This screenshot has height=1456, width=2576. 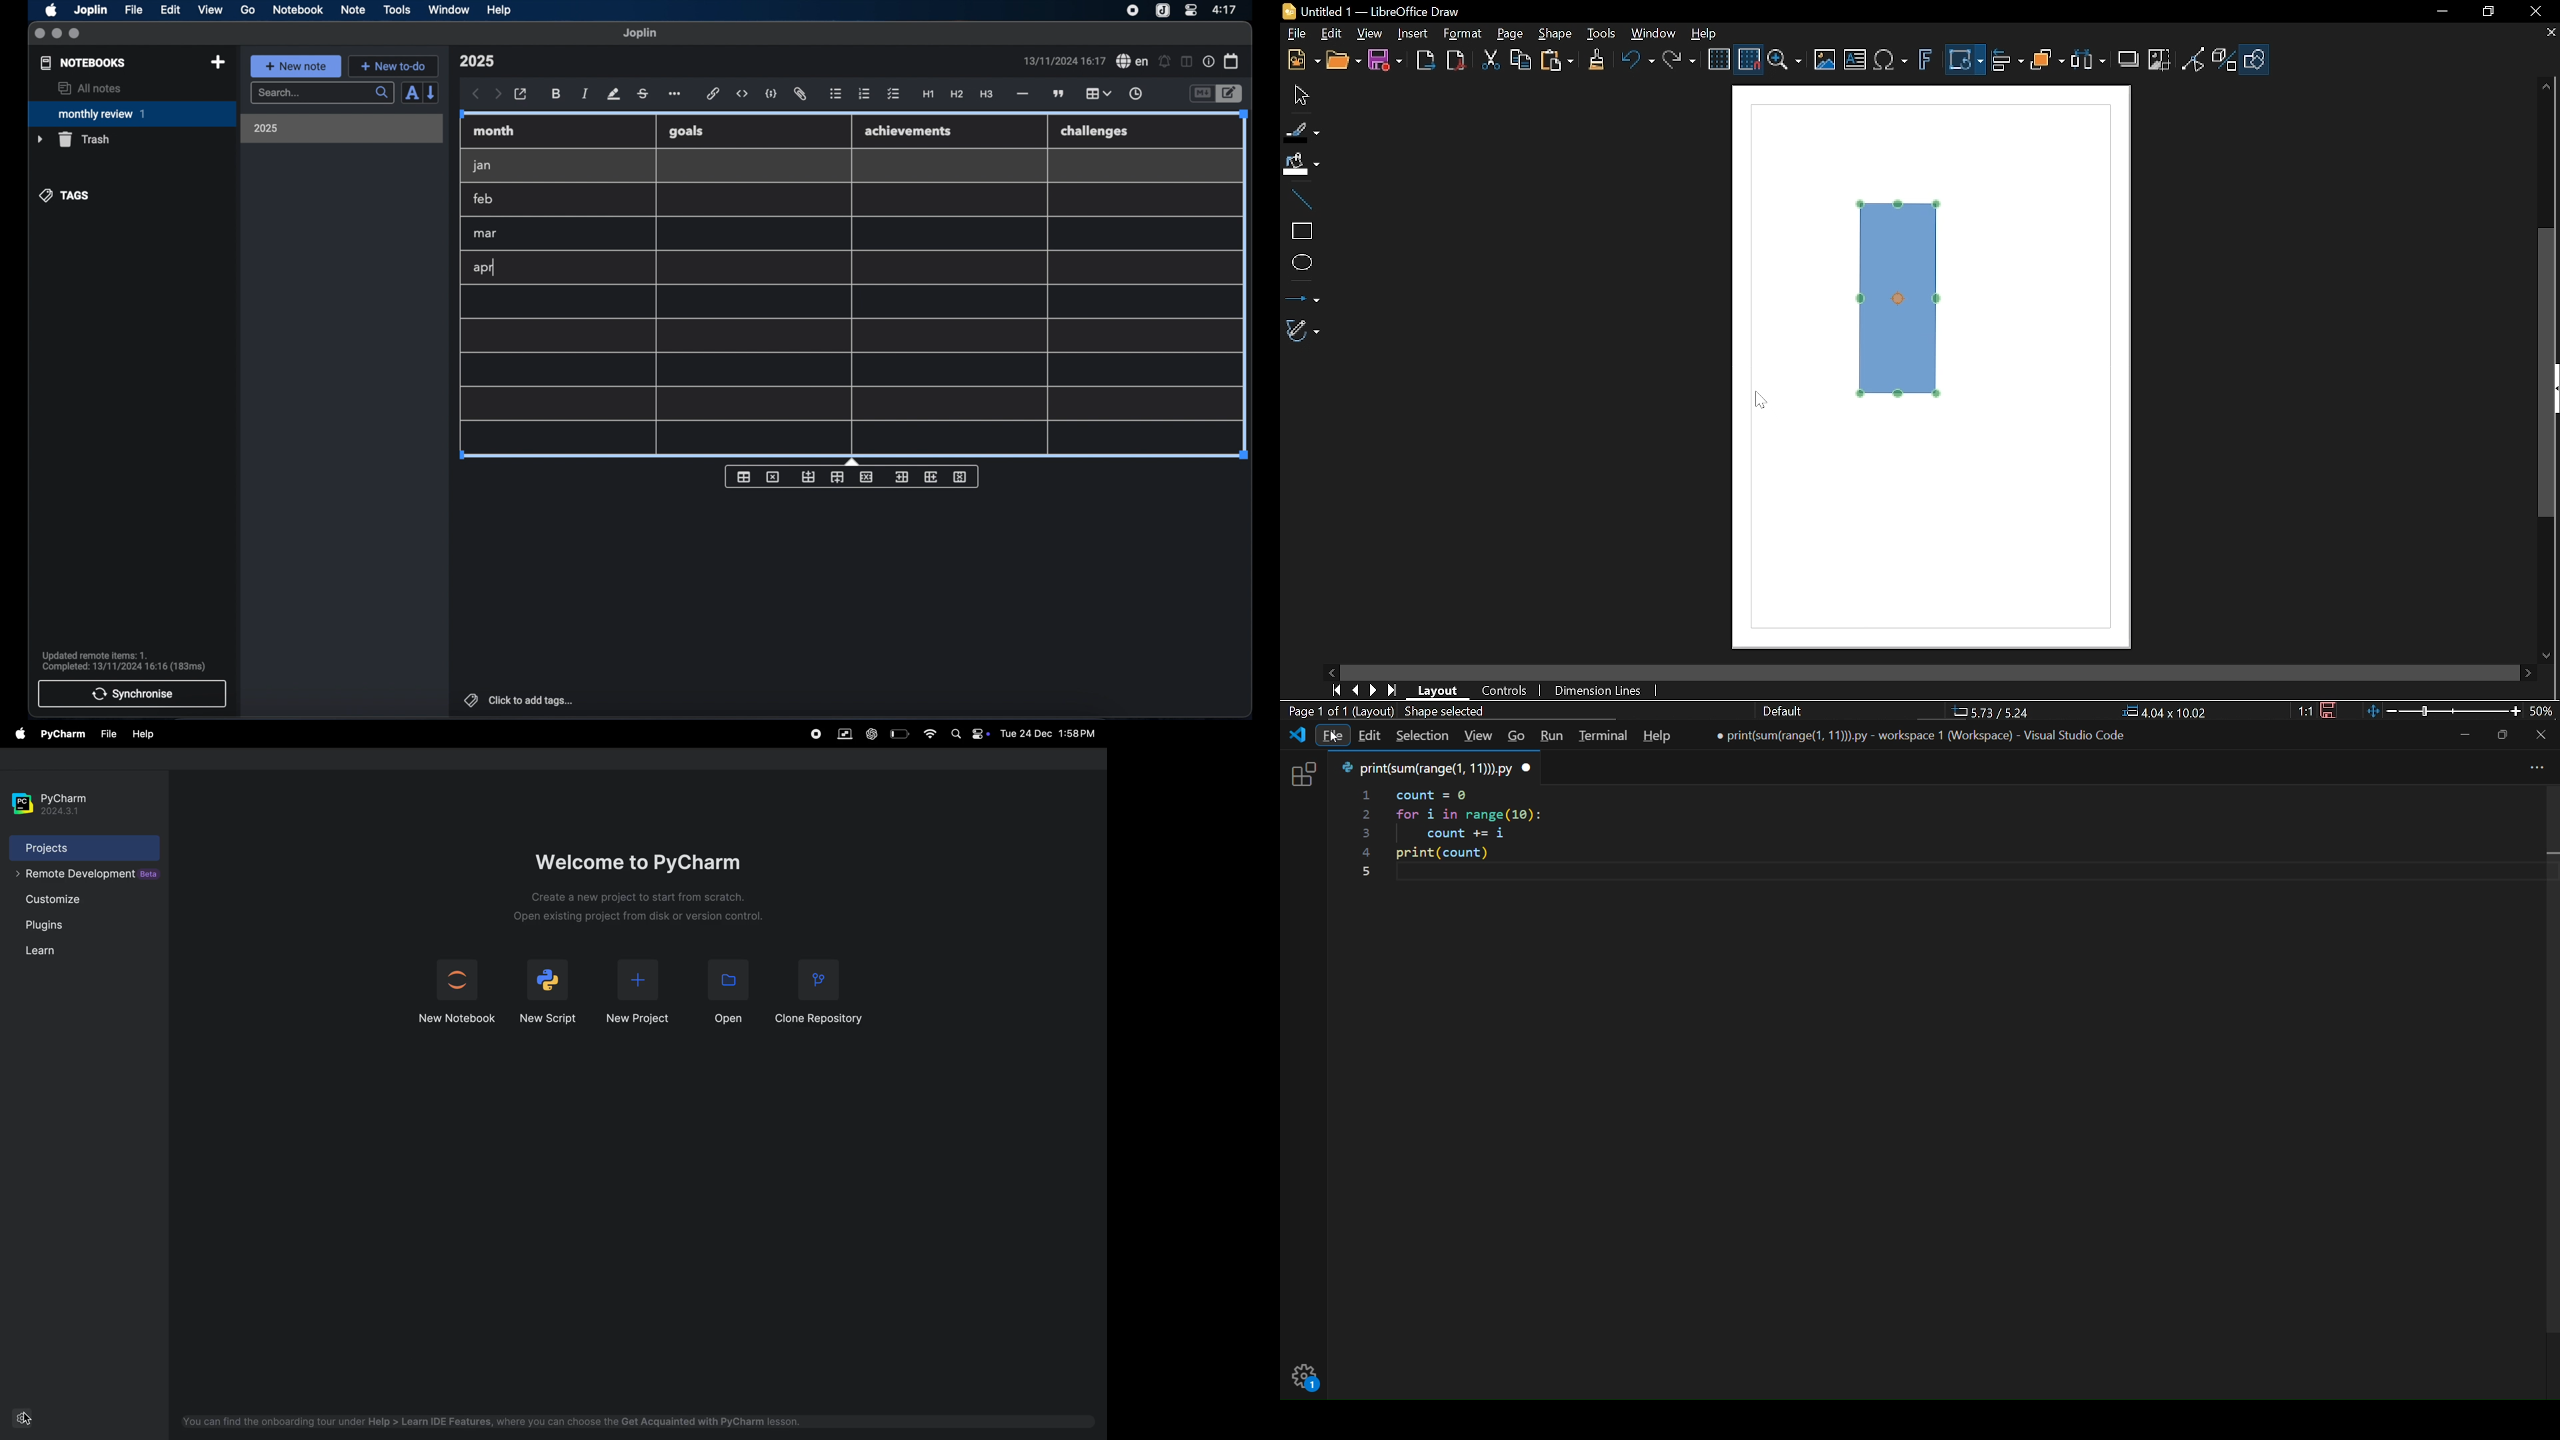 I want to click on notebook, so click(x=298, y=10).